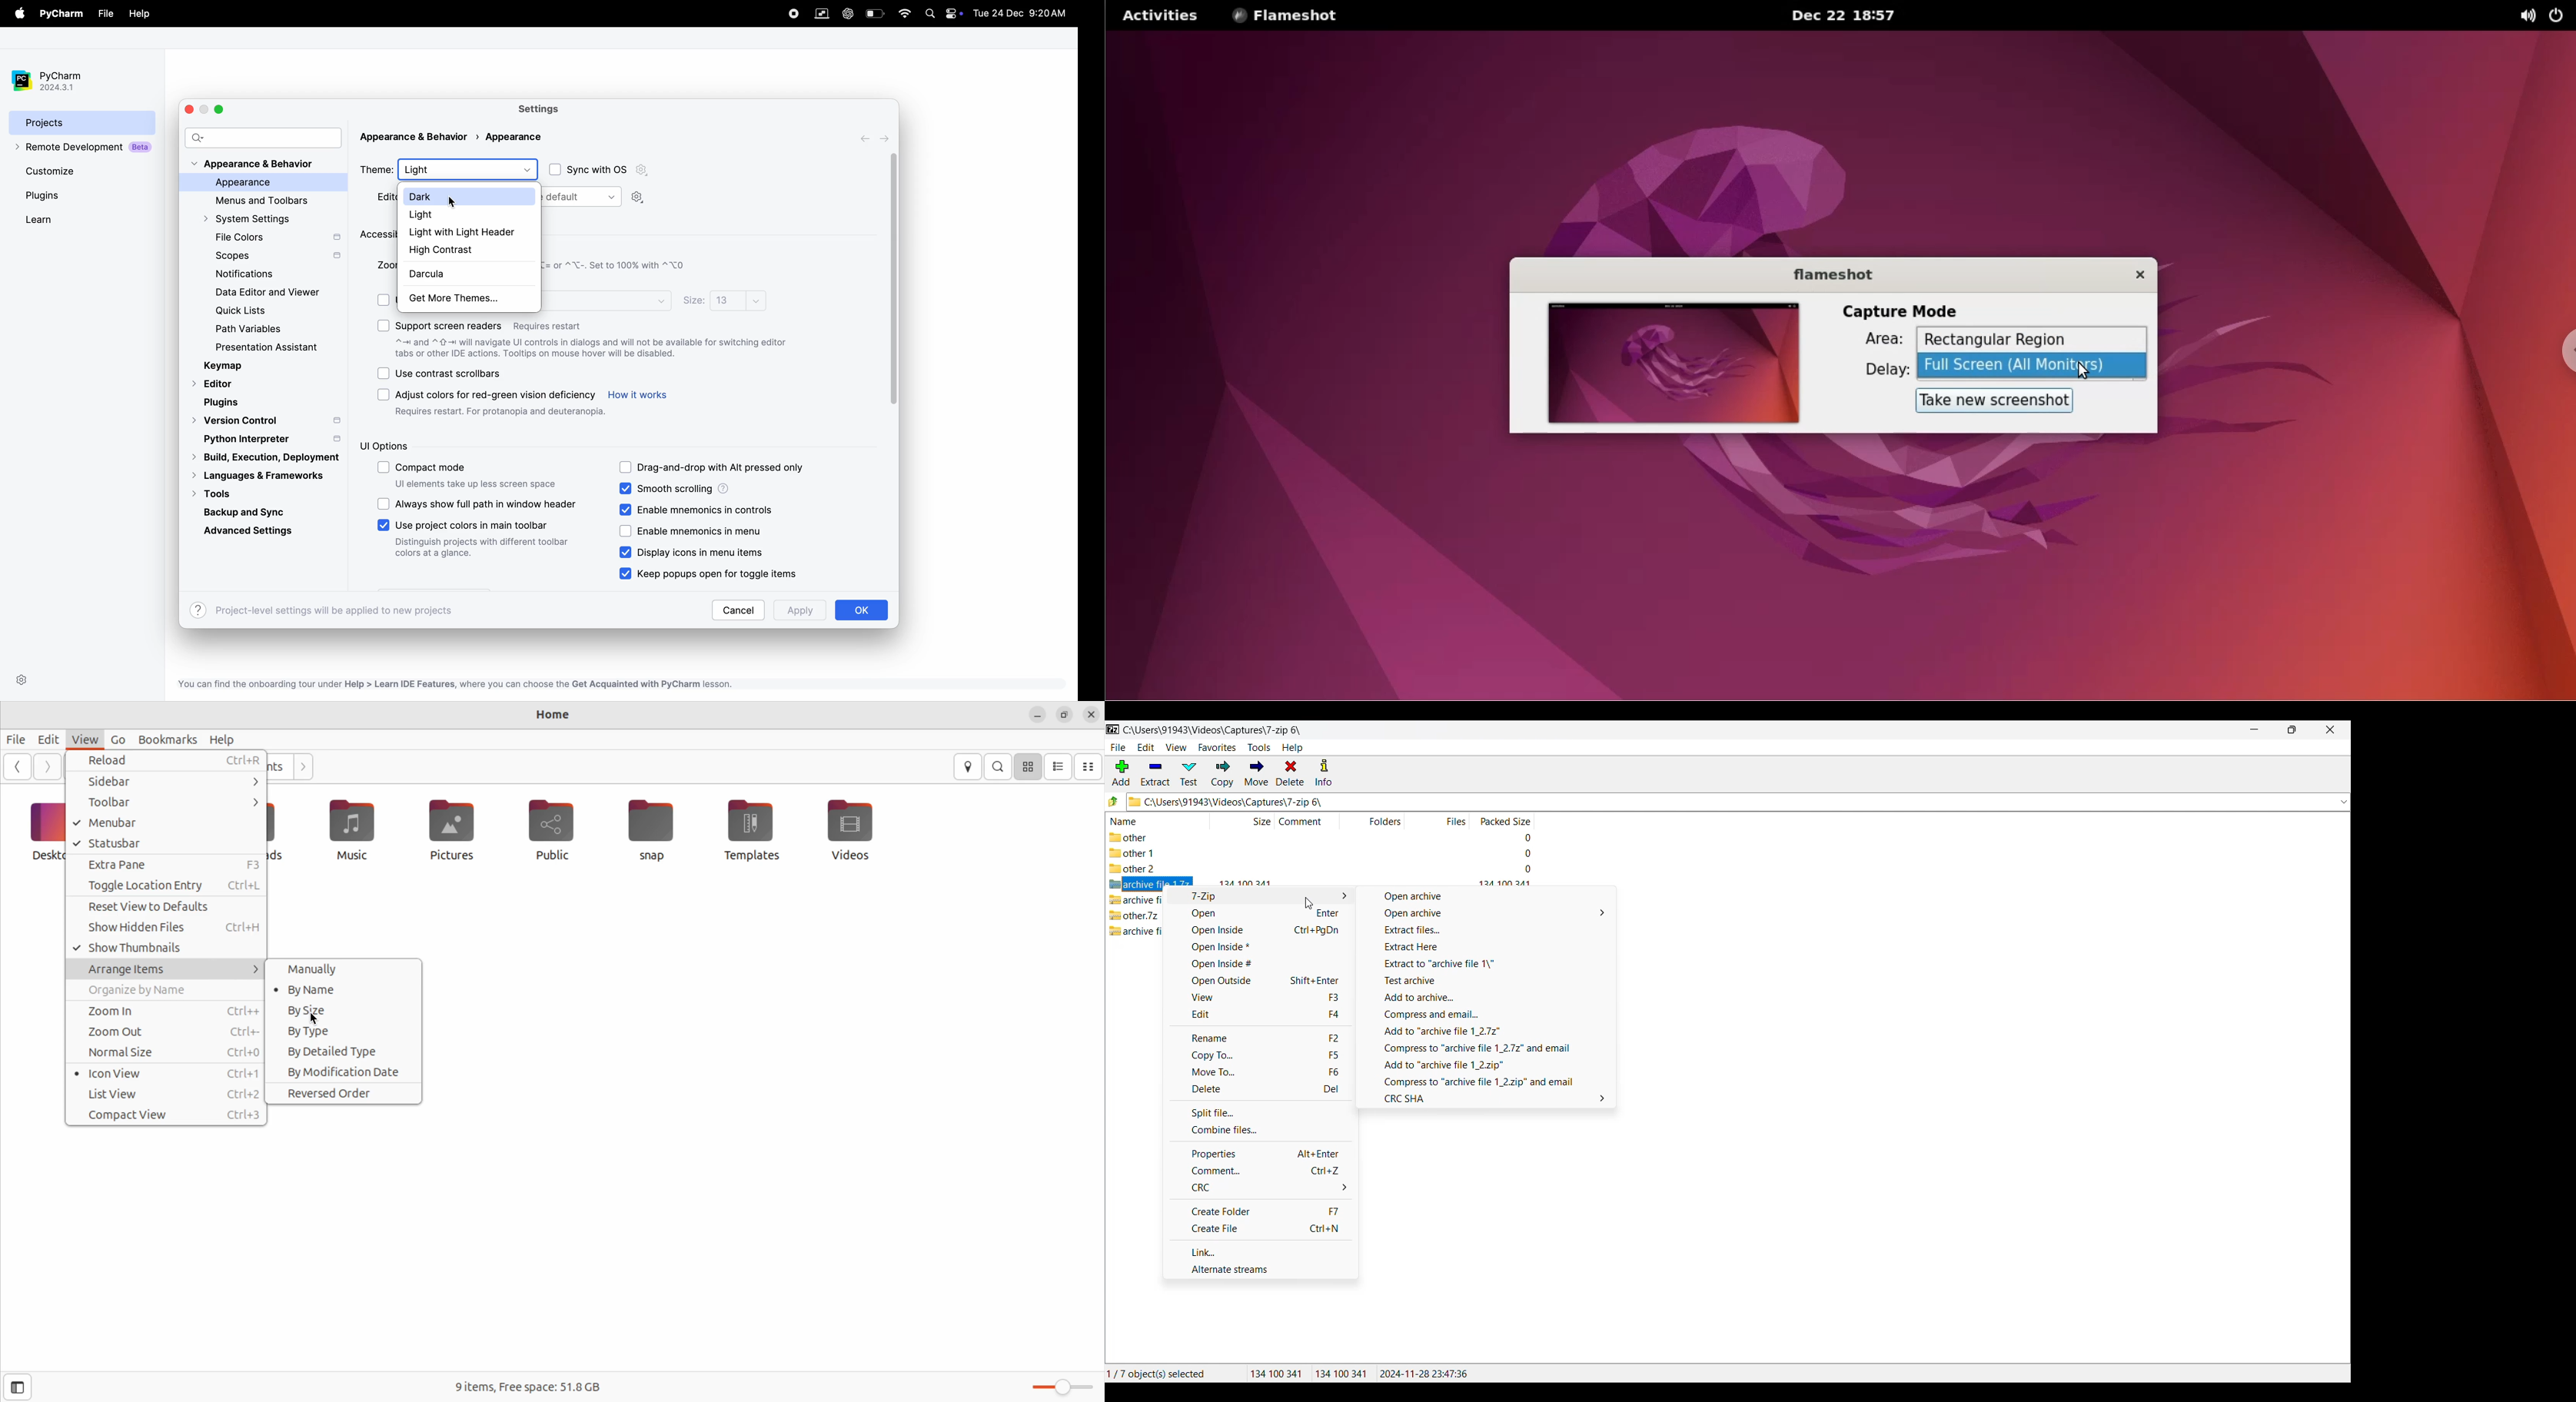 This screenshot has height=1428, width=2576. I want to click on record, so click(789, 12).